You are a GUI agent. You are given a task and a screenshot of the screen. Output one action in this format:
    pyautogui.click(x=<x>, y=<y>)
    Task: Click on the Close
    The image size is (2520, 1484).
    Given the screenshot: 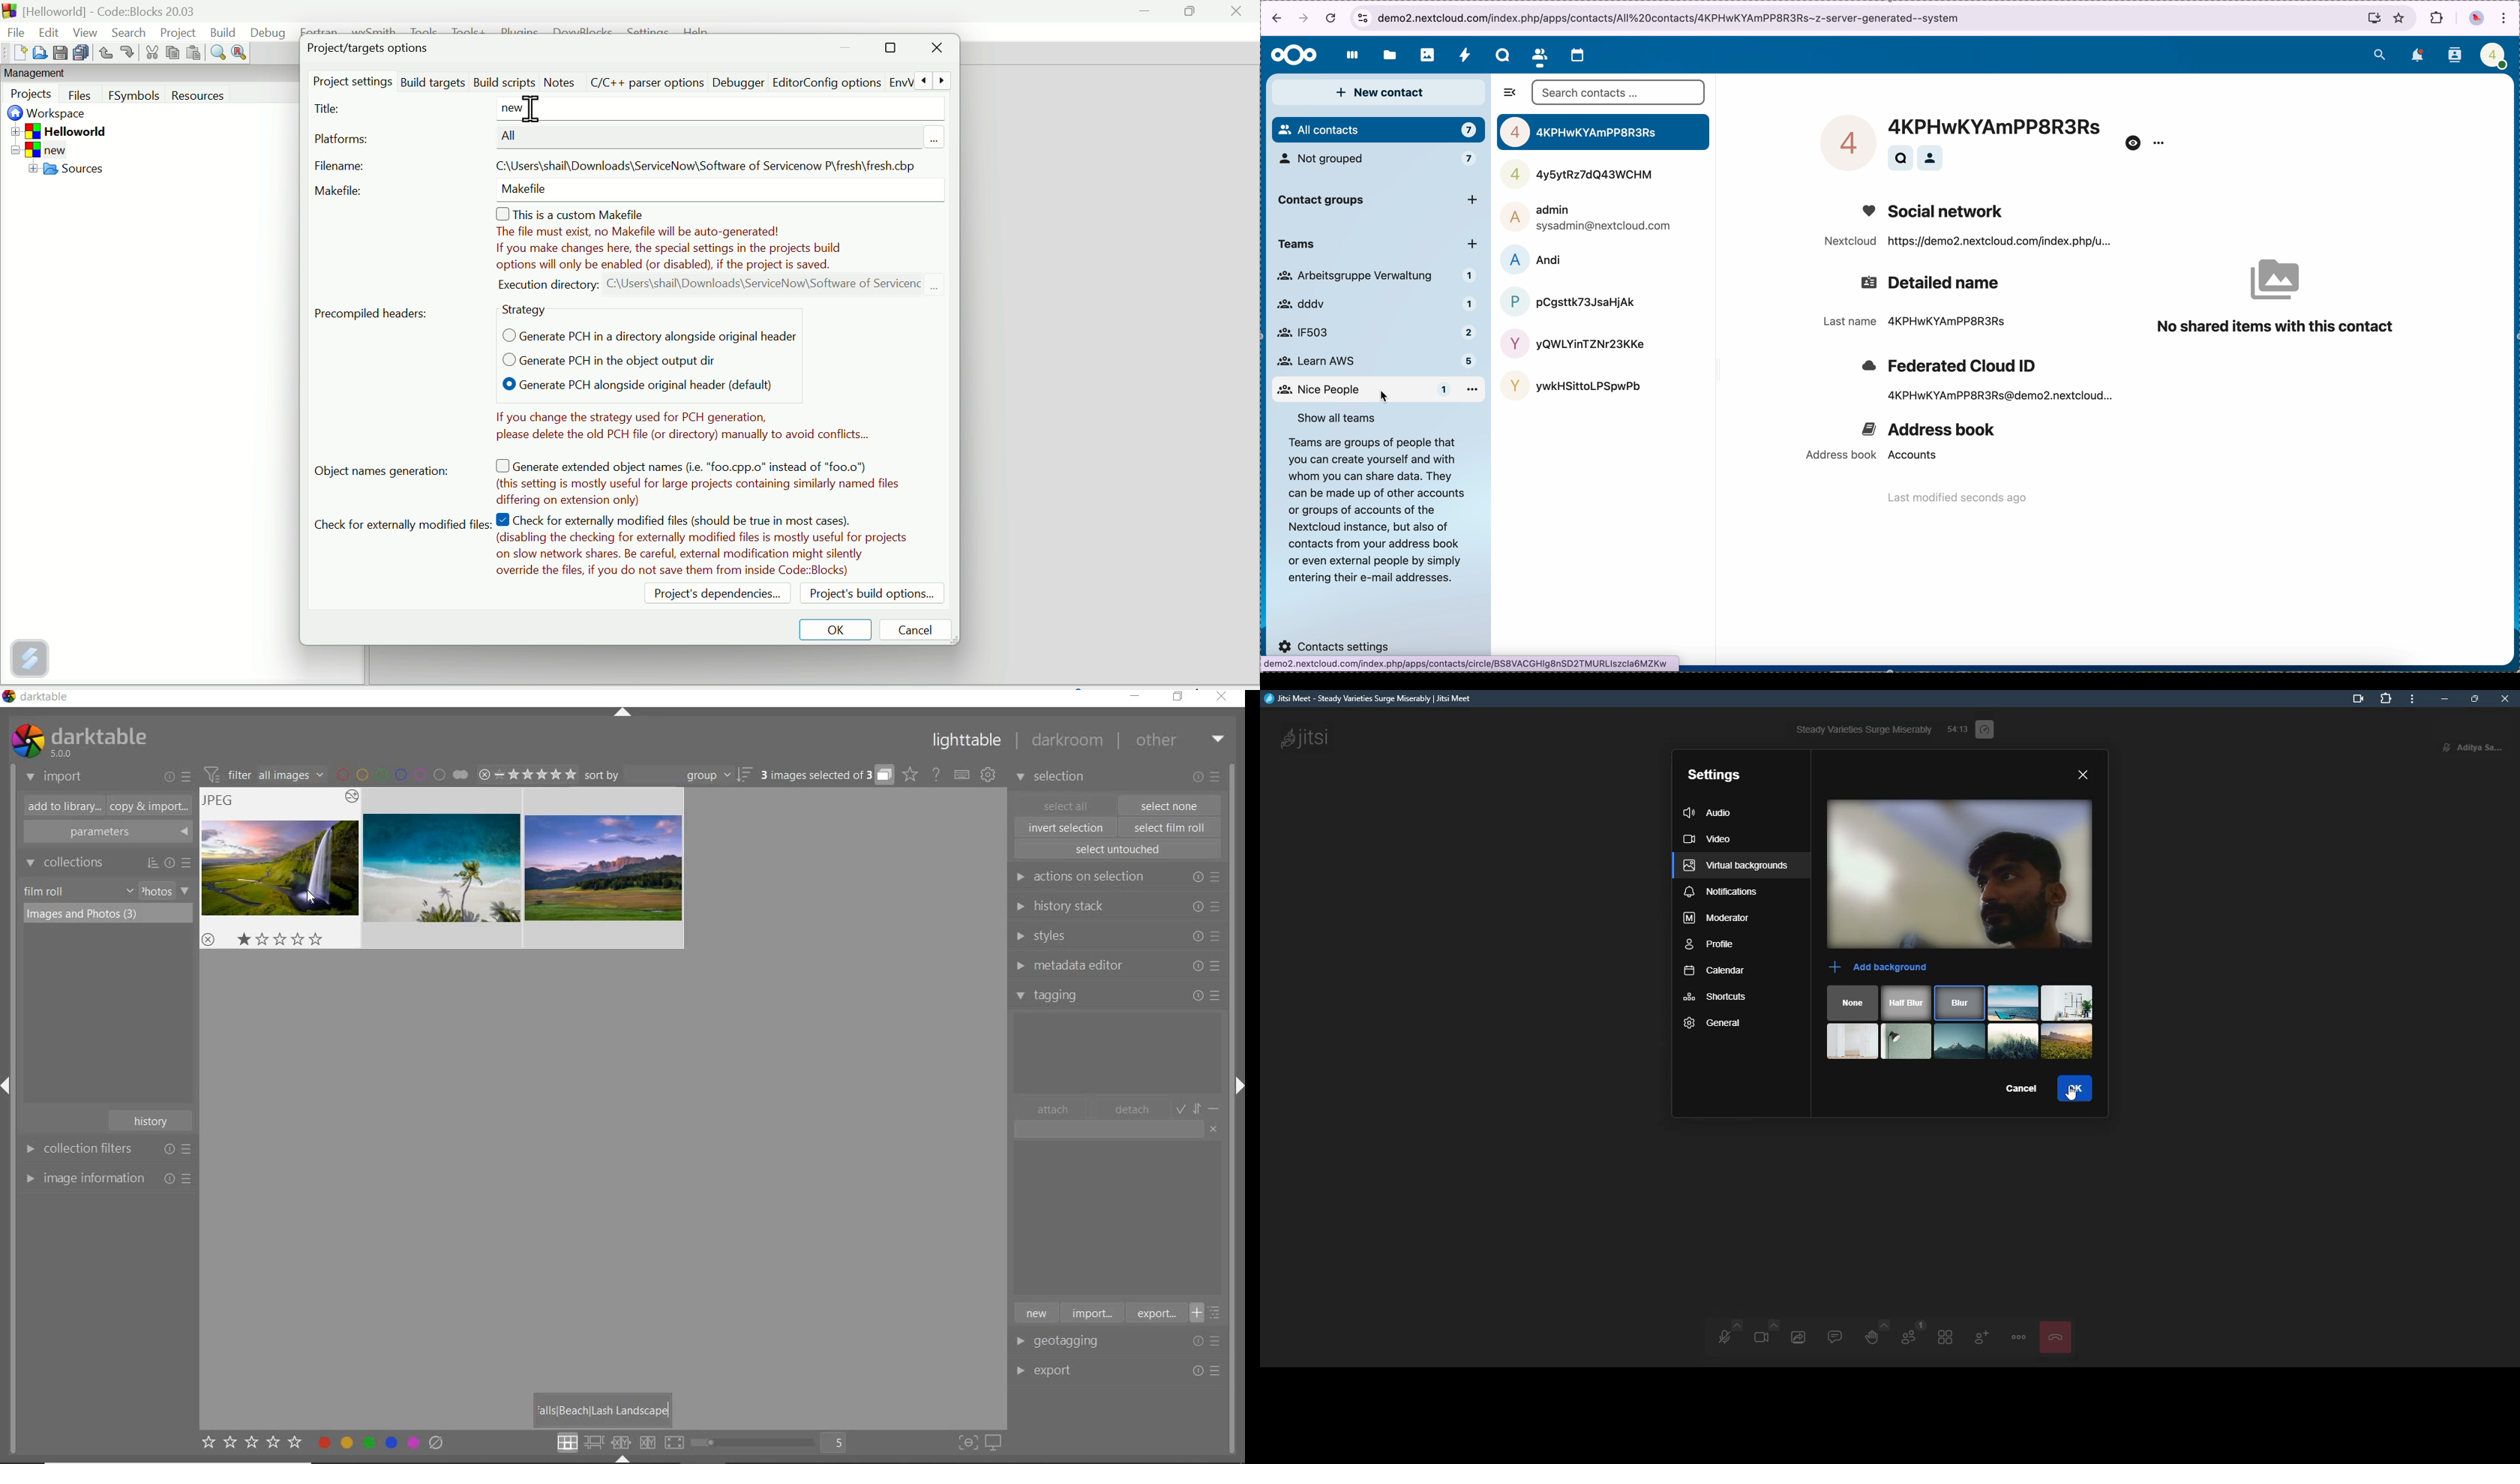 What is the action you would take?
    pyautogui.click(x=1236, y=15)
    